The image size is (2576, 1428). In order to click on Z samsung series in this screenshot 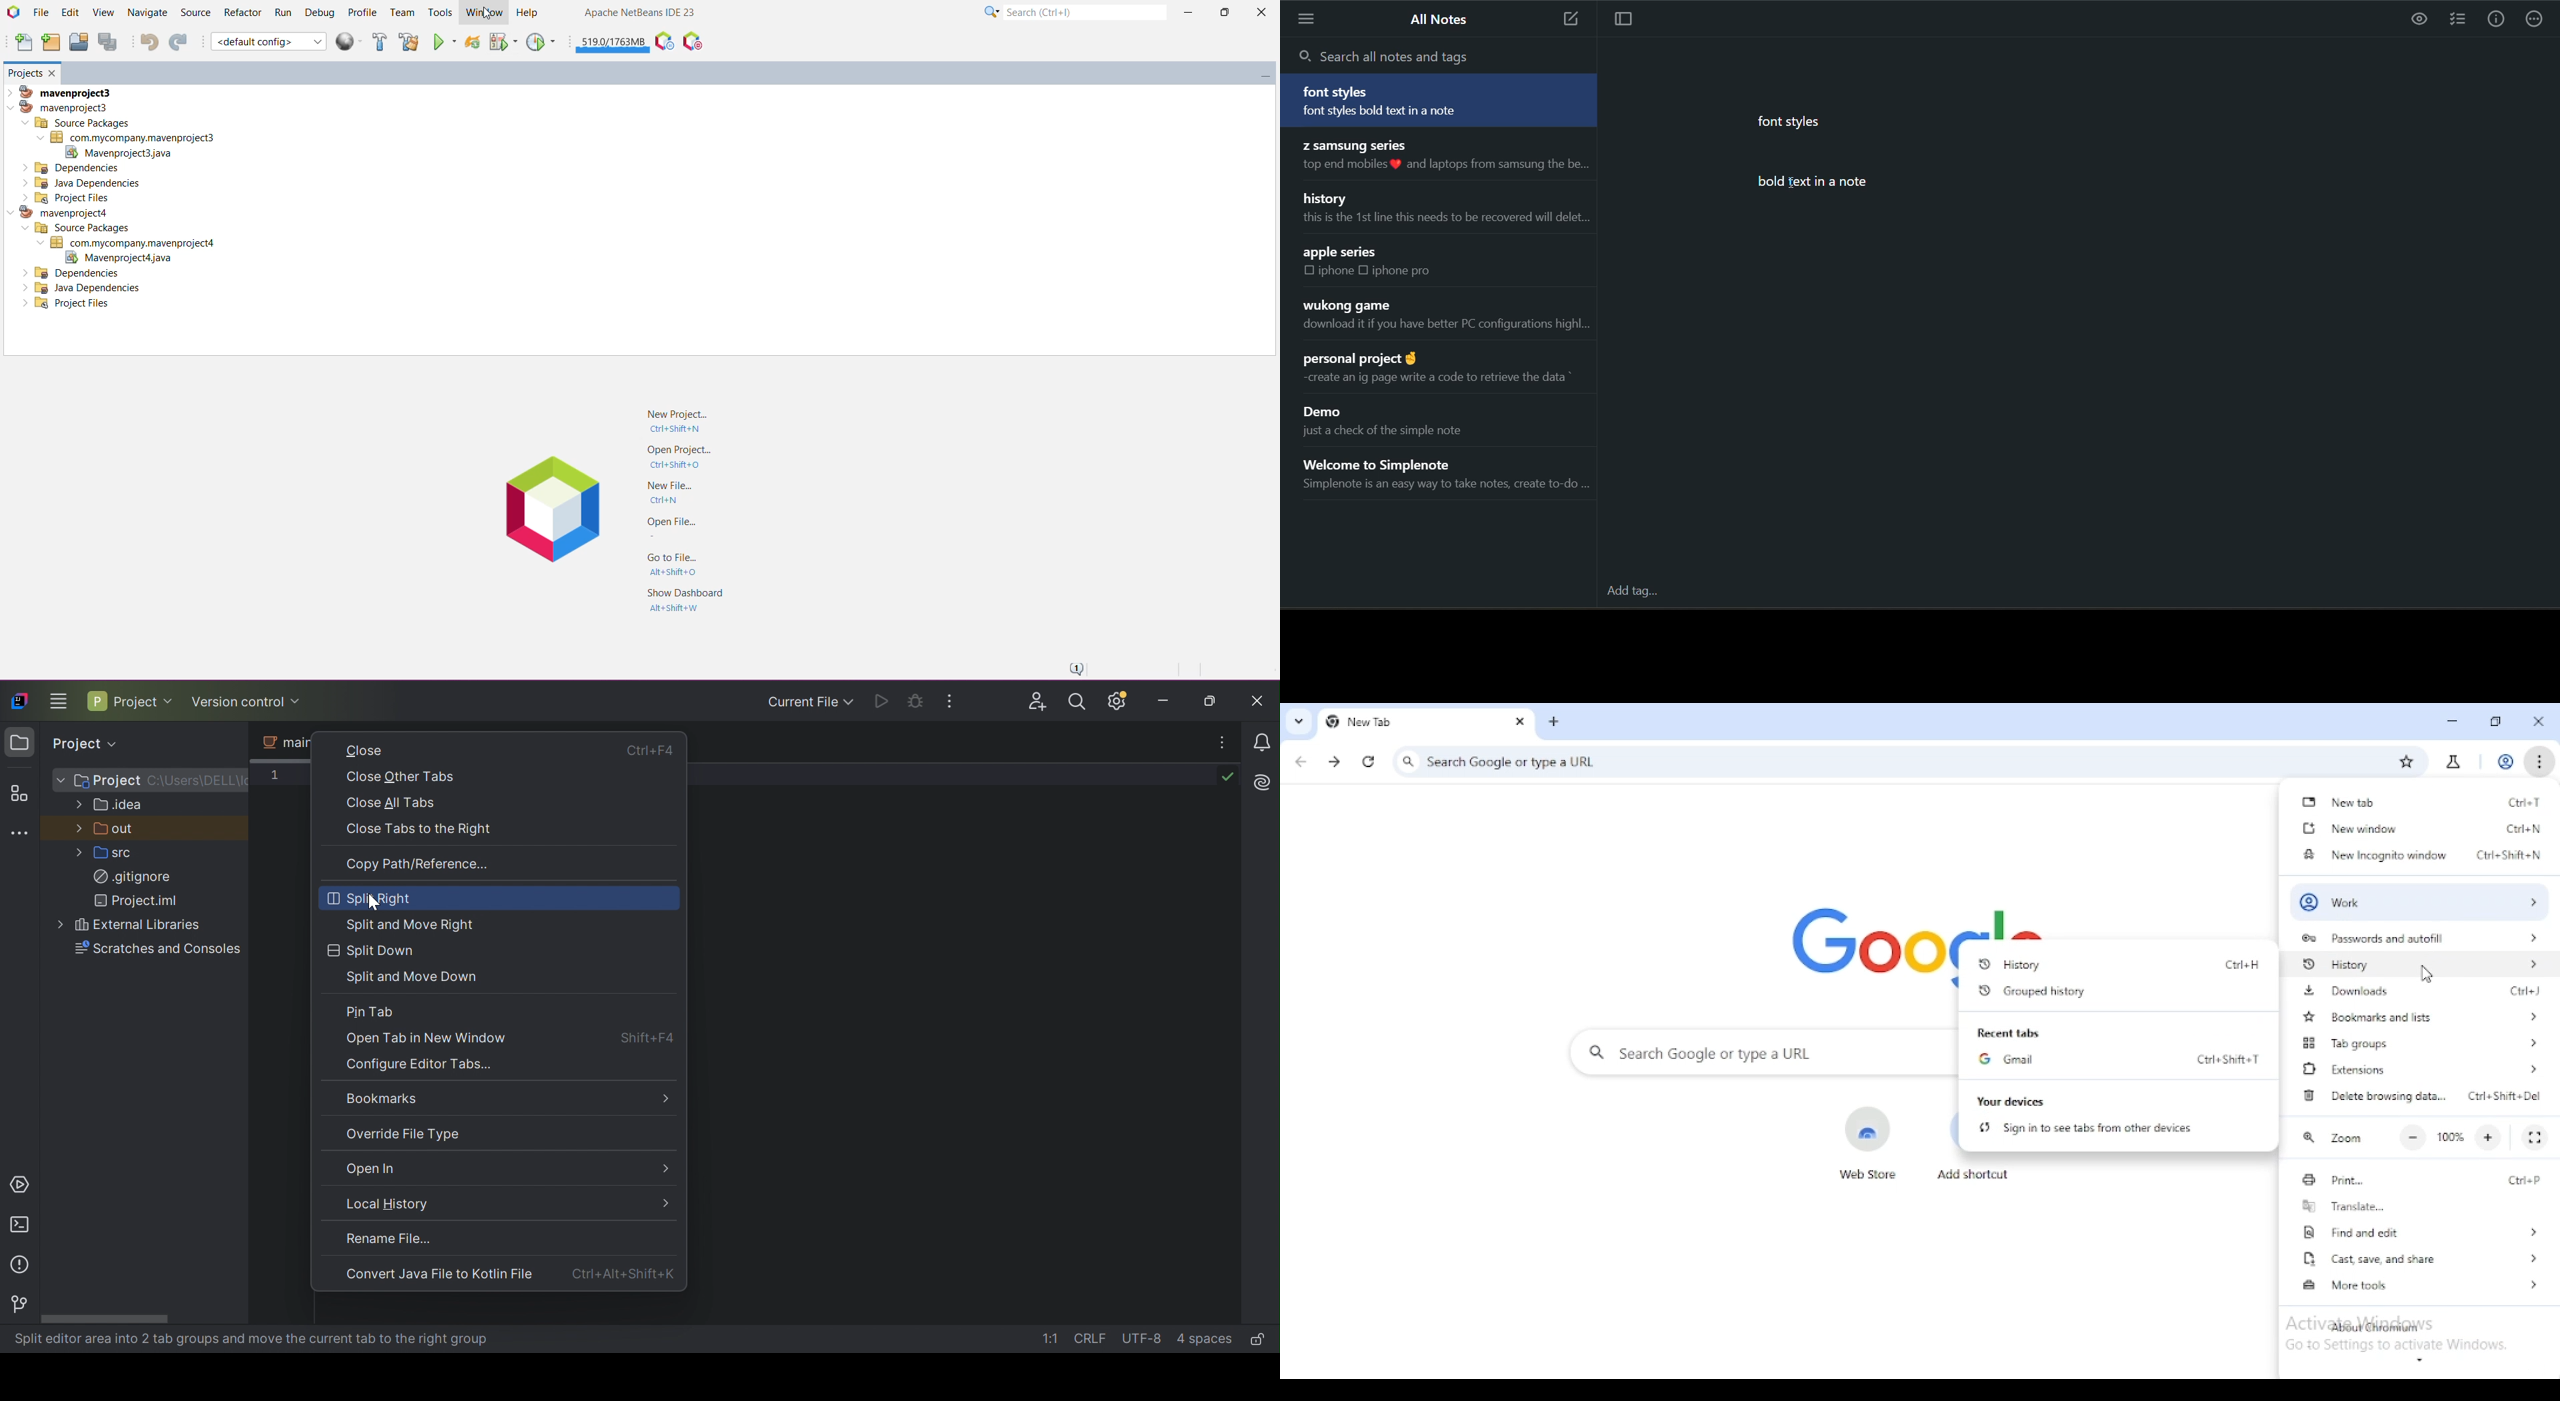, I will do `click(1353, 144)`.